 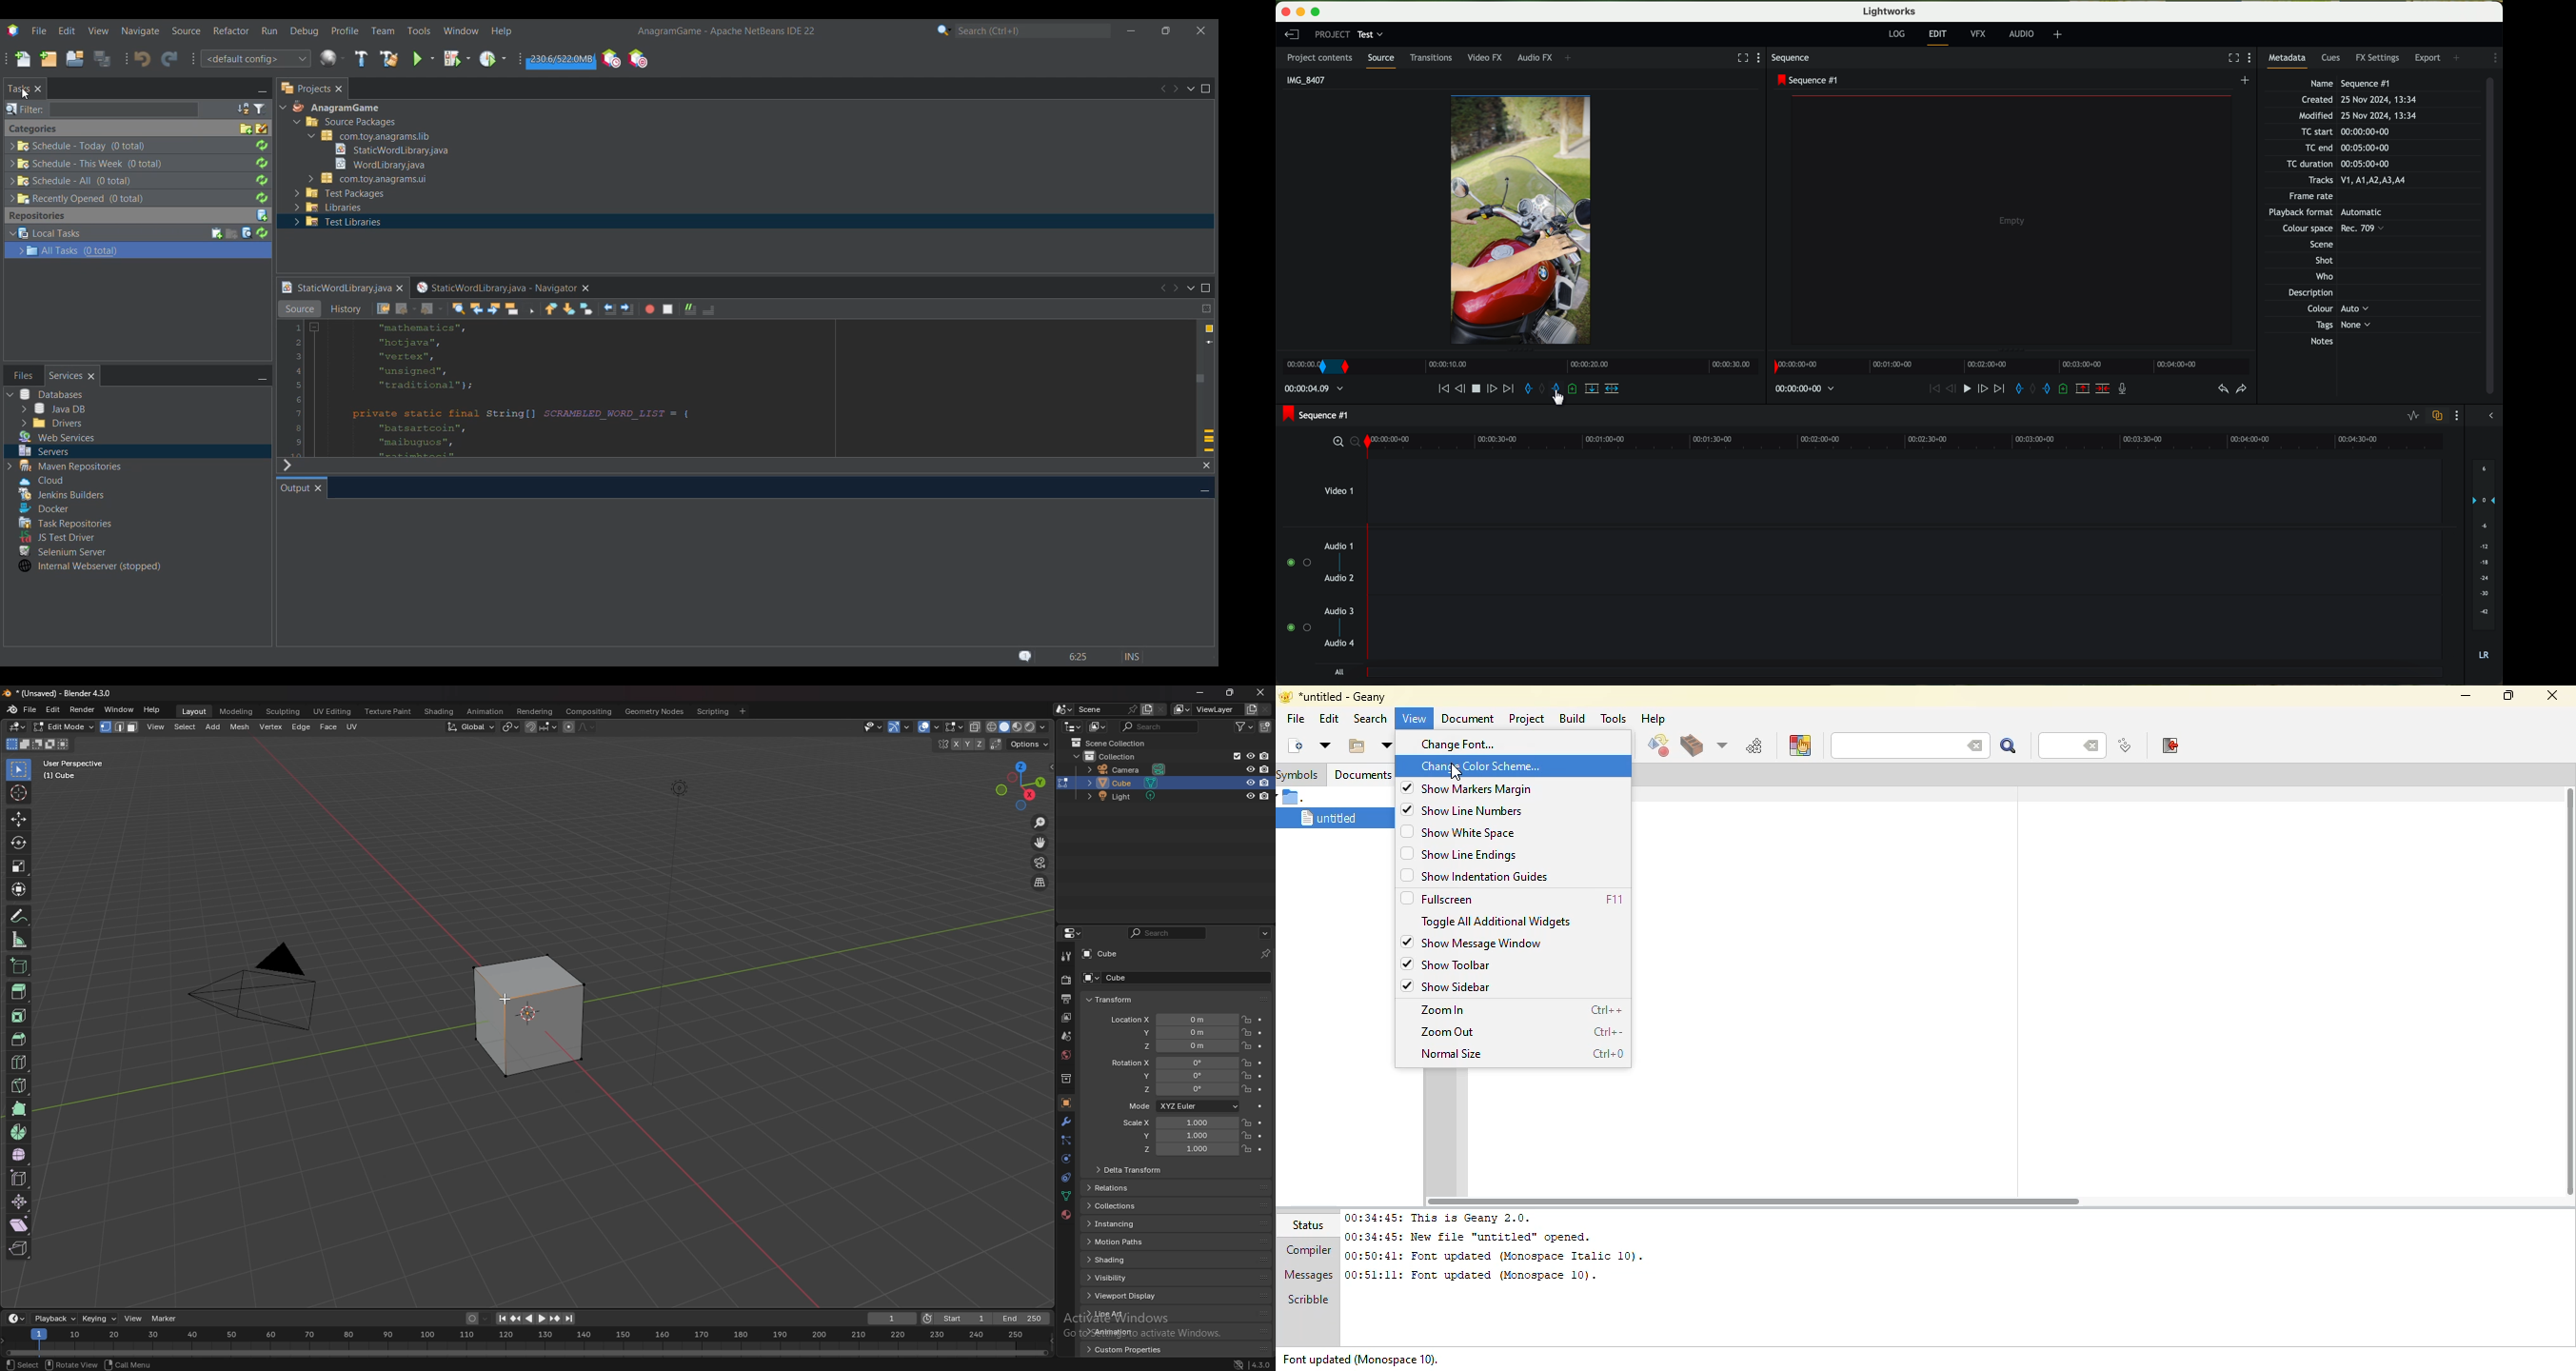 I want to click on scene, so click(x=1108, y=709).